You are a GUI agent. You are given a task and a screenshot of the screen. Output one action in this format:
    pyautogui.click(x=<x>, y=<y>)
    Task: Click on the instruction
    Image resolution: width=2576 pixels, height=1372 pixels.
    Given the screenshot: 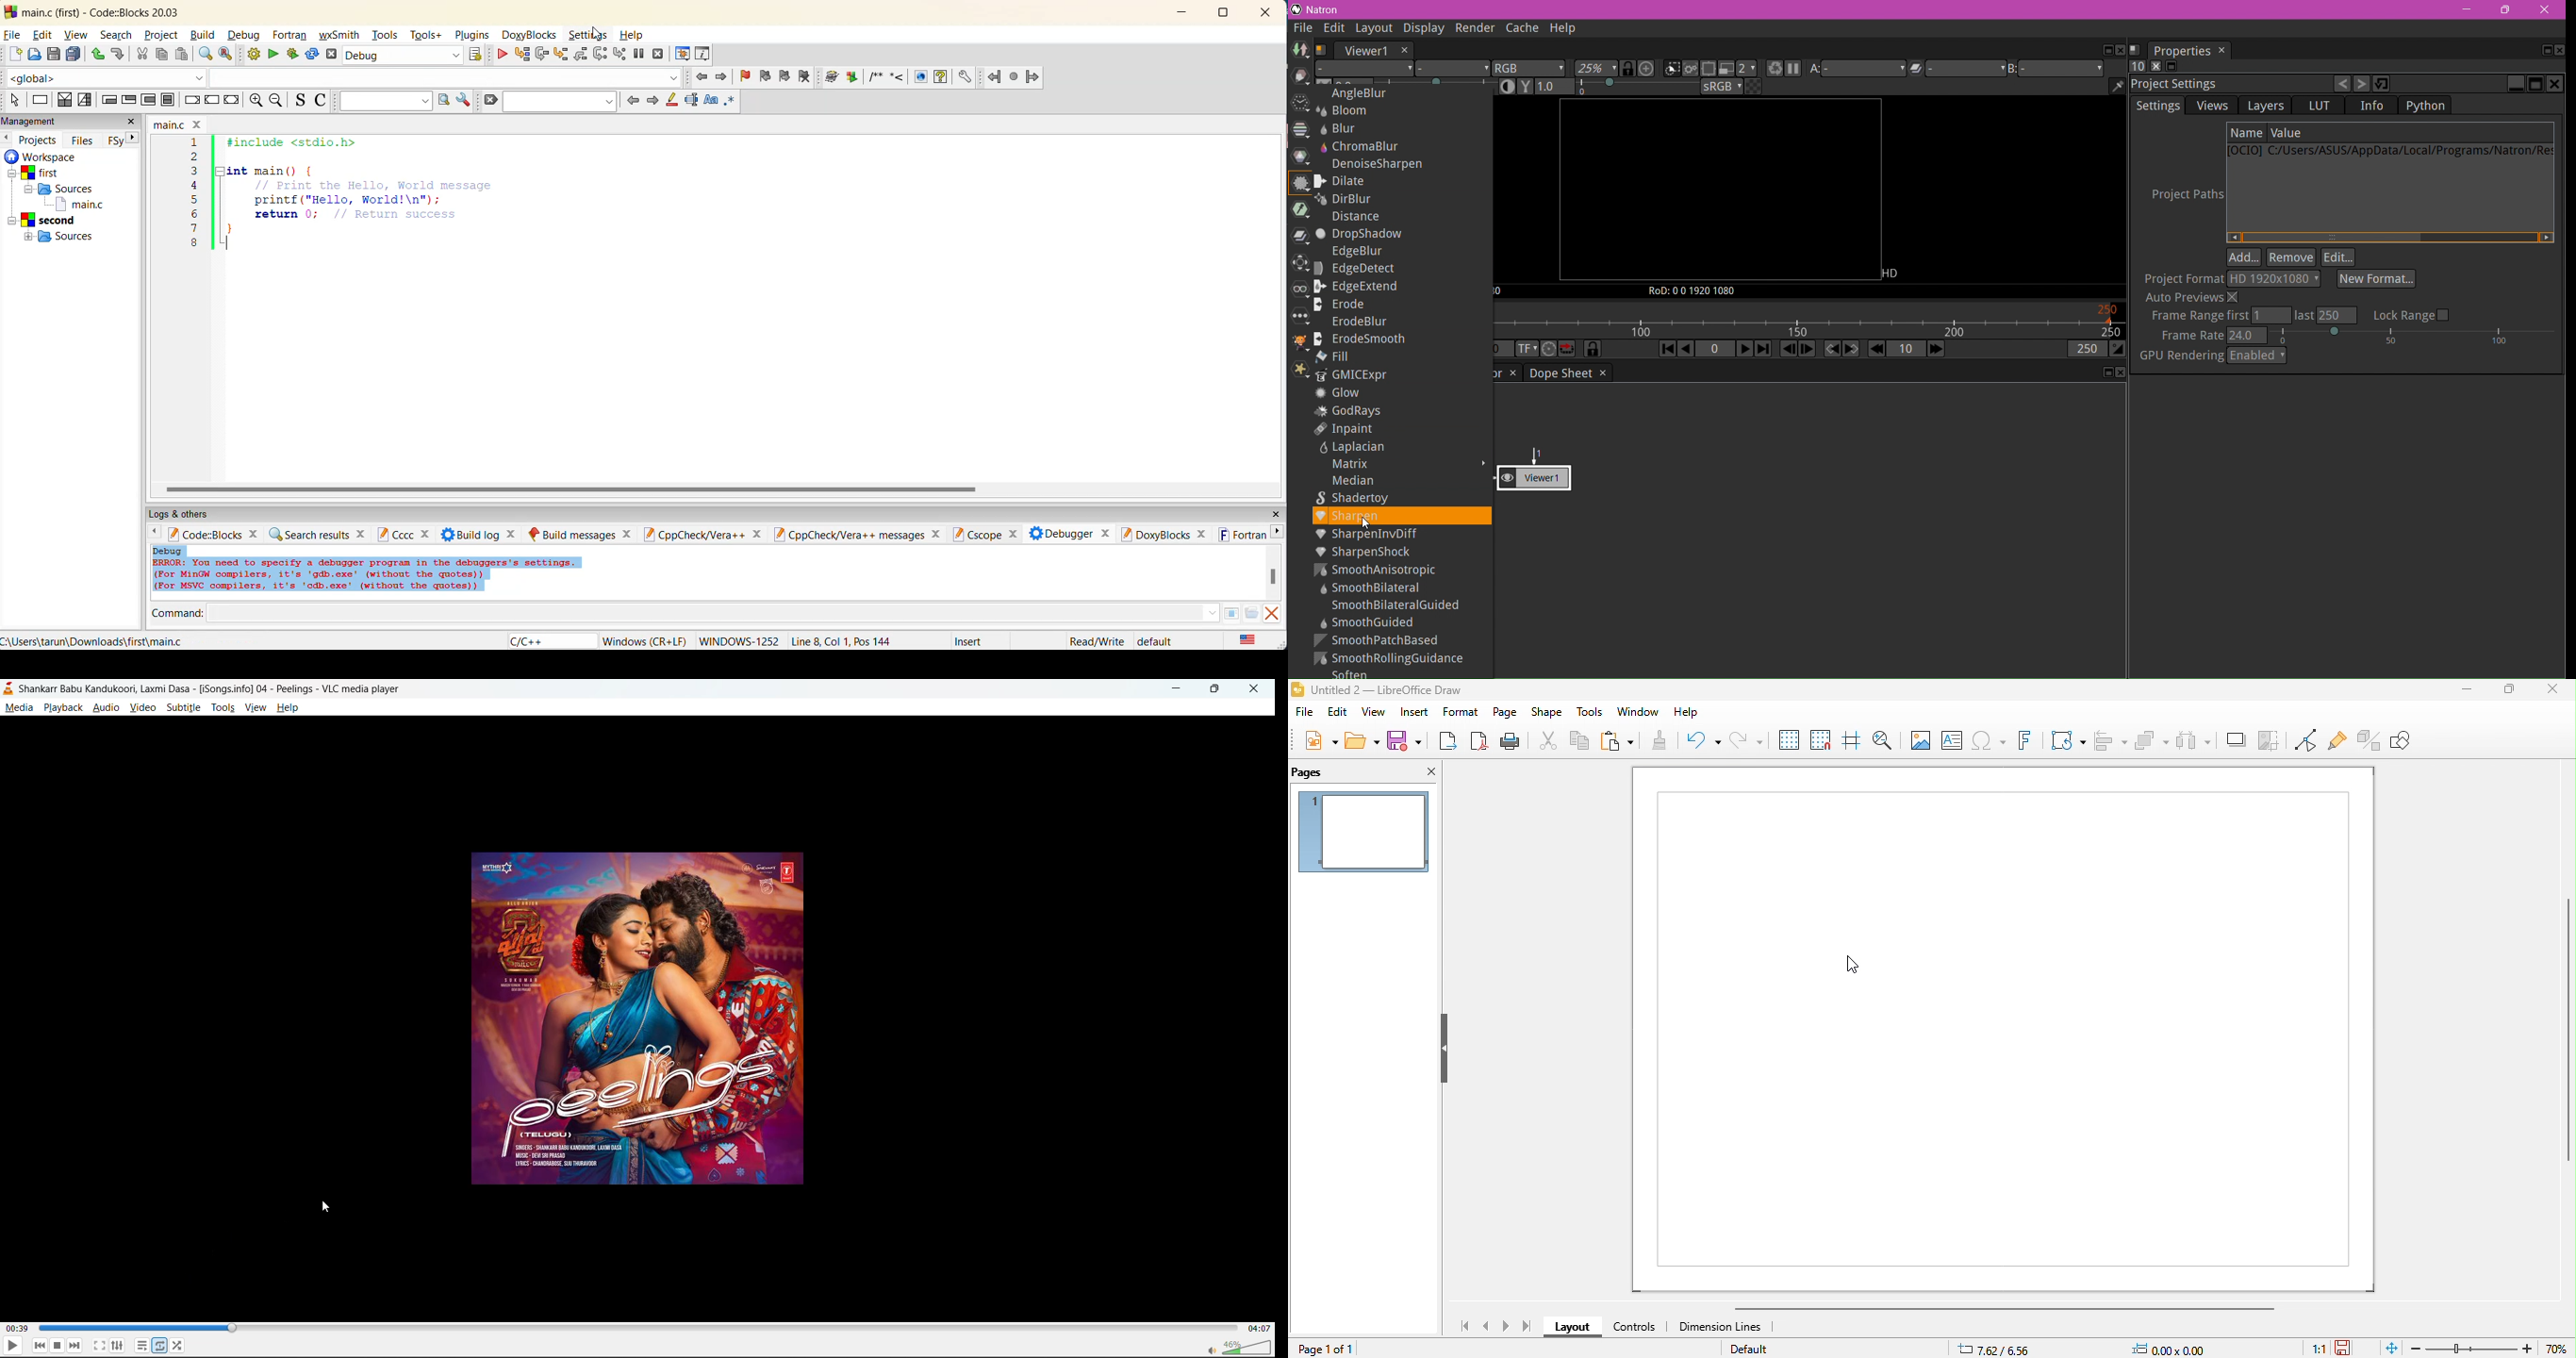 What is the action you would take?
    pyautogui.click(x=41, y=102)
    